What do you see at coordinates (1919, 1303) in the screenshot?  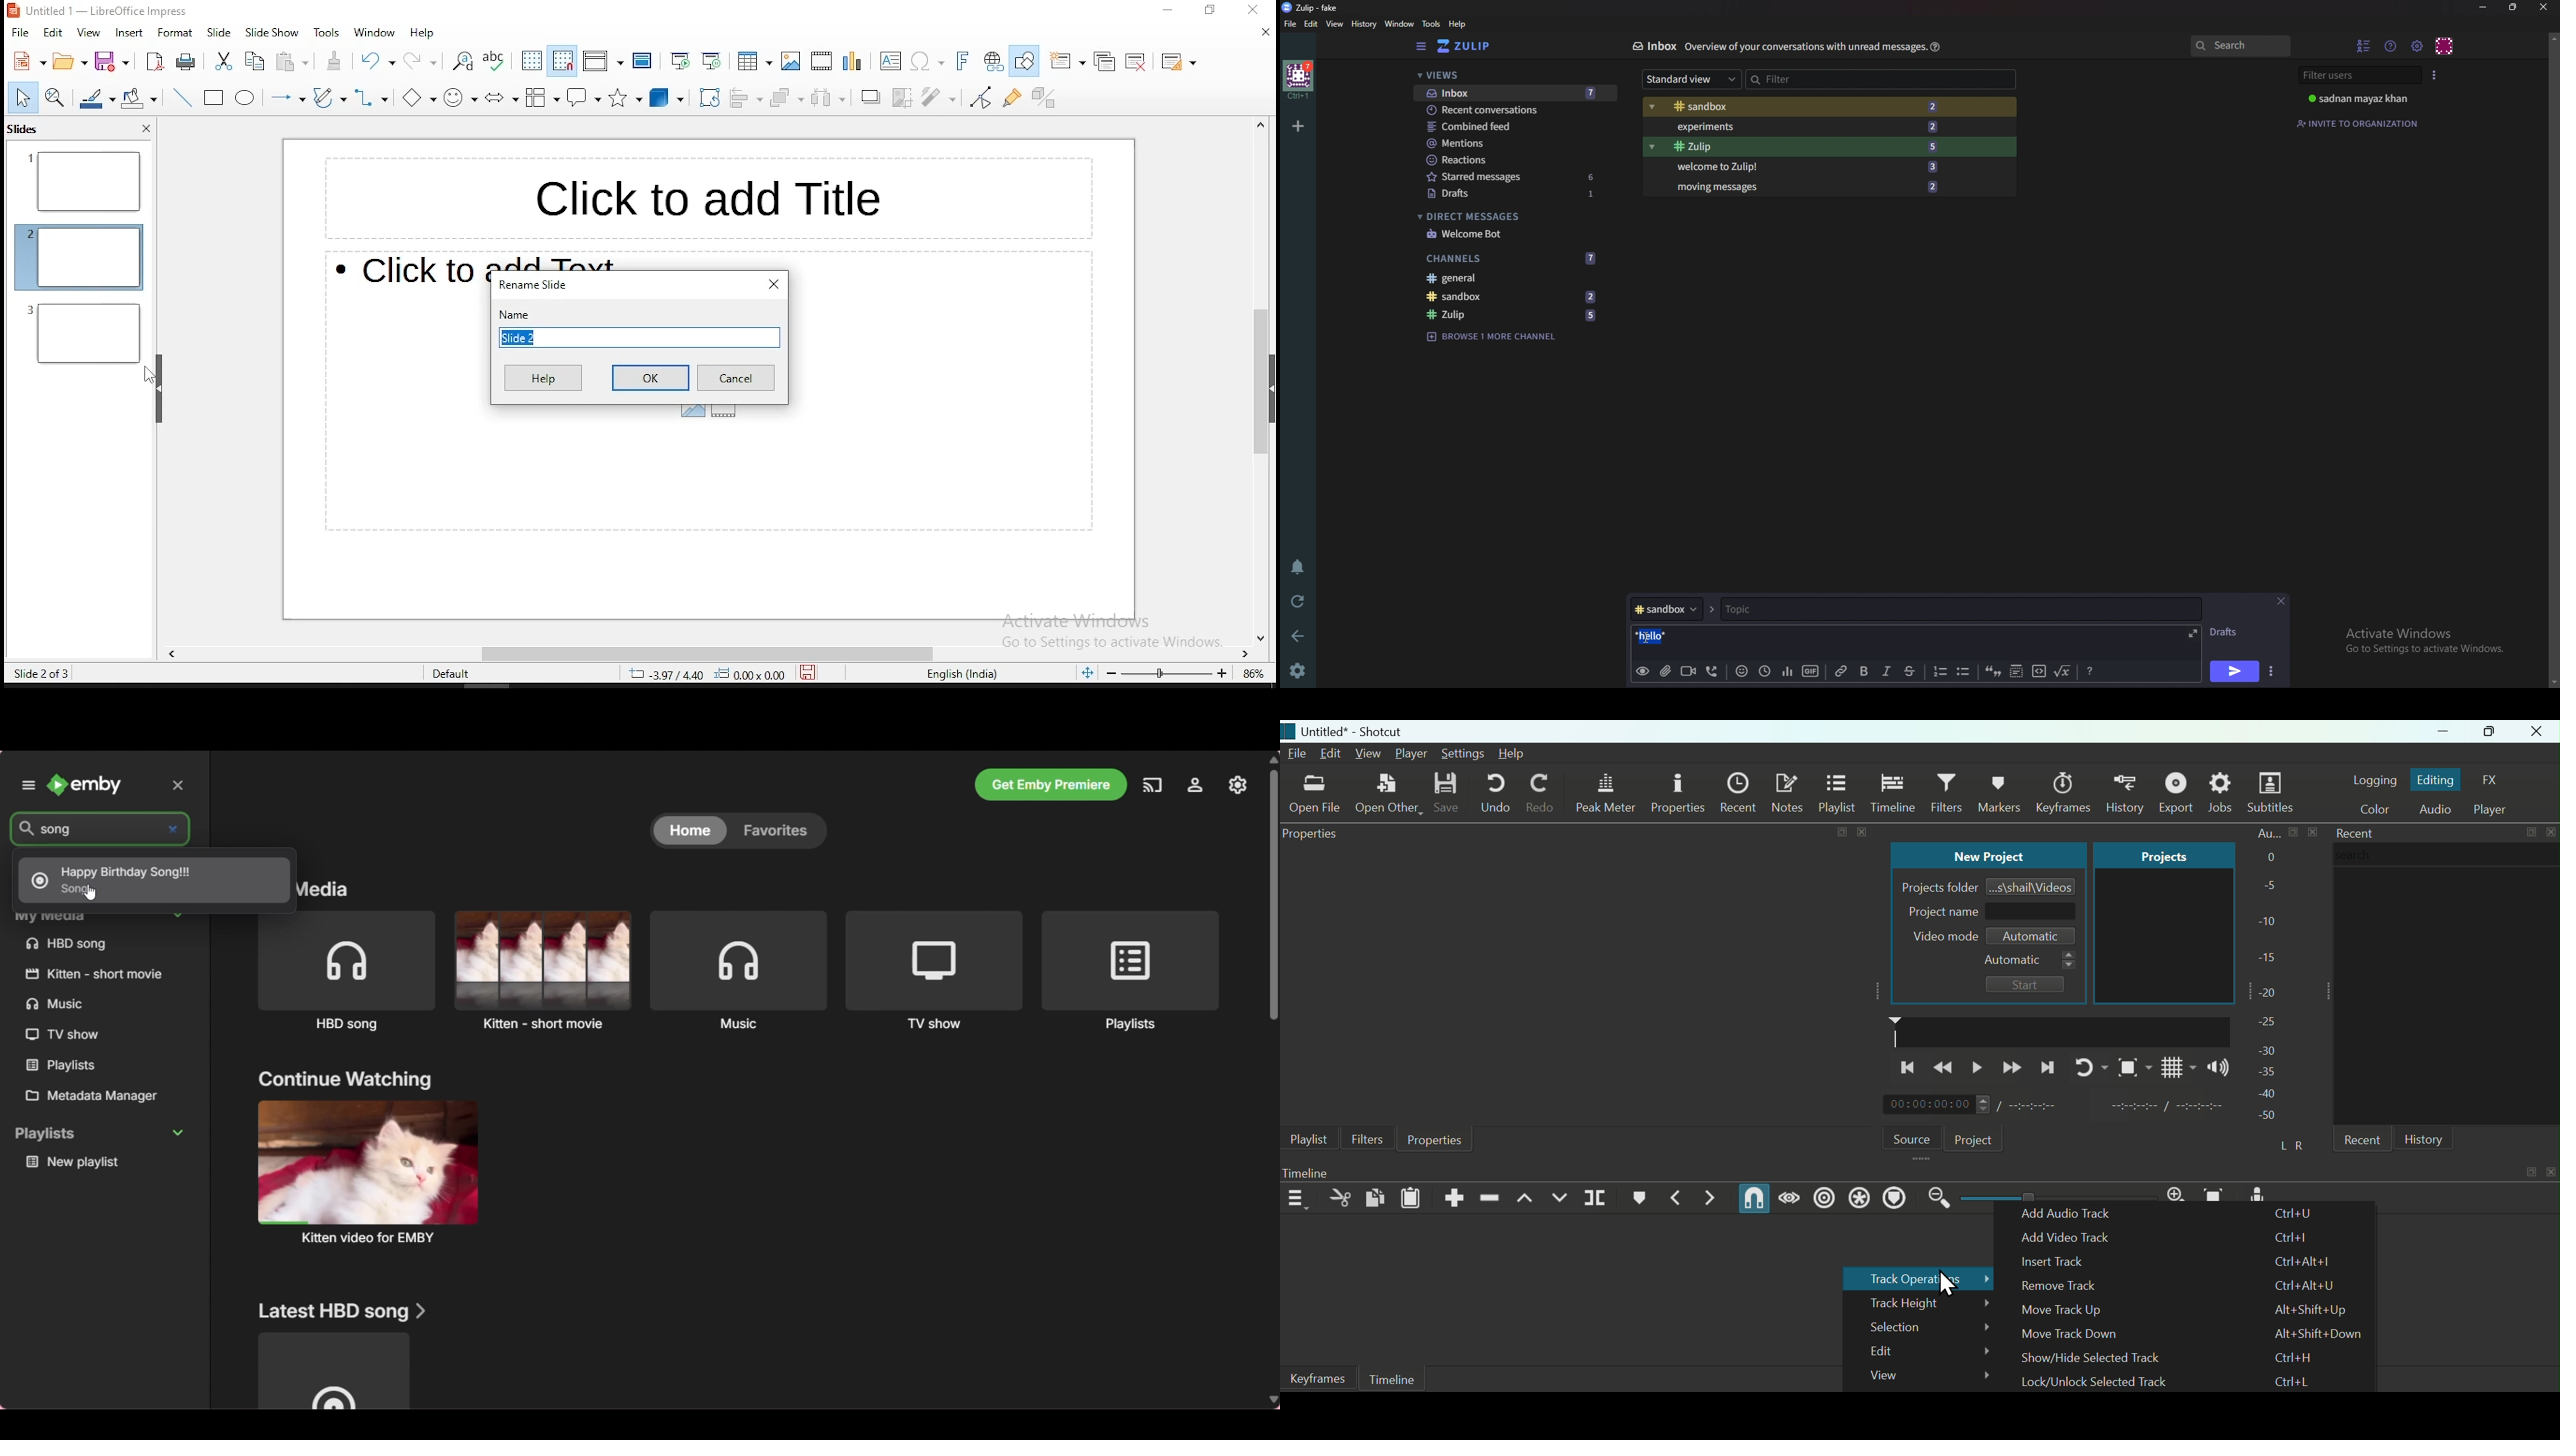 I see `Track Height` at bounding box center [1919, 1303].